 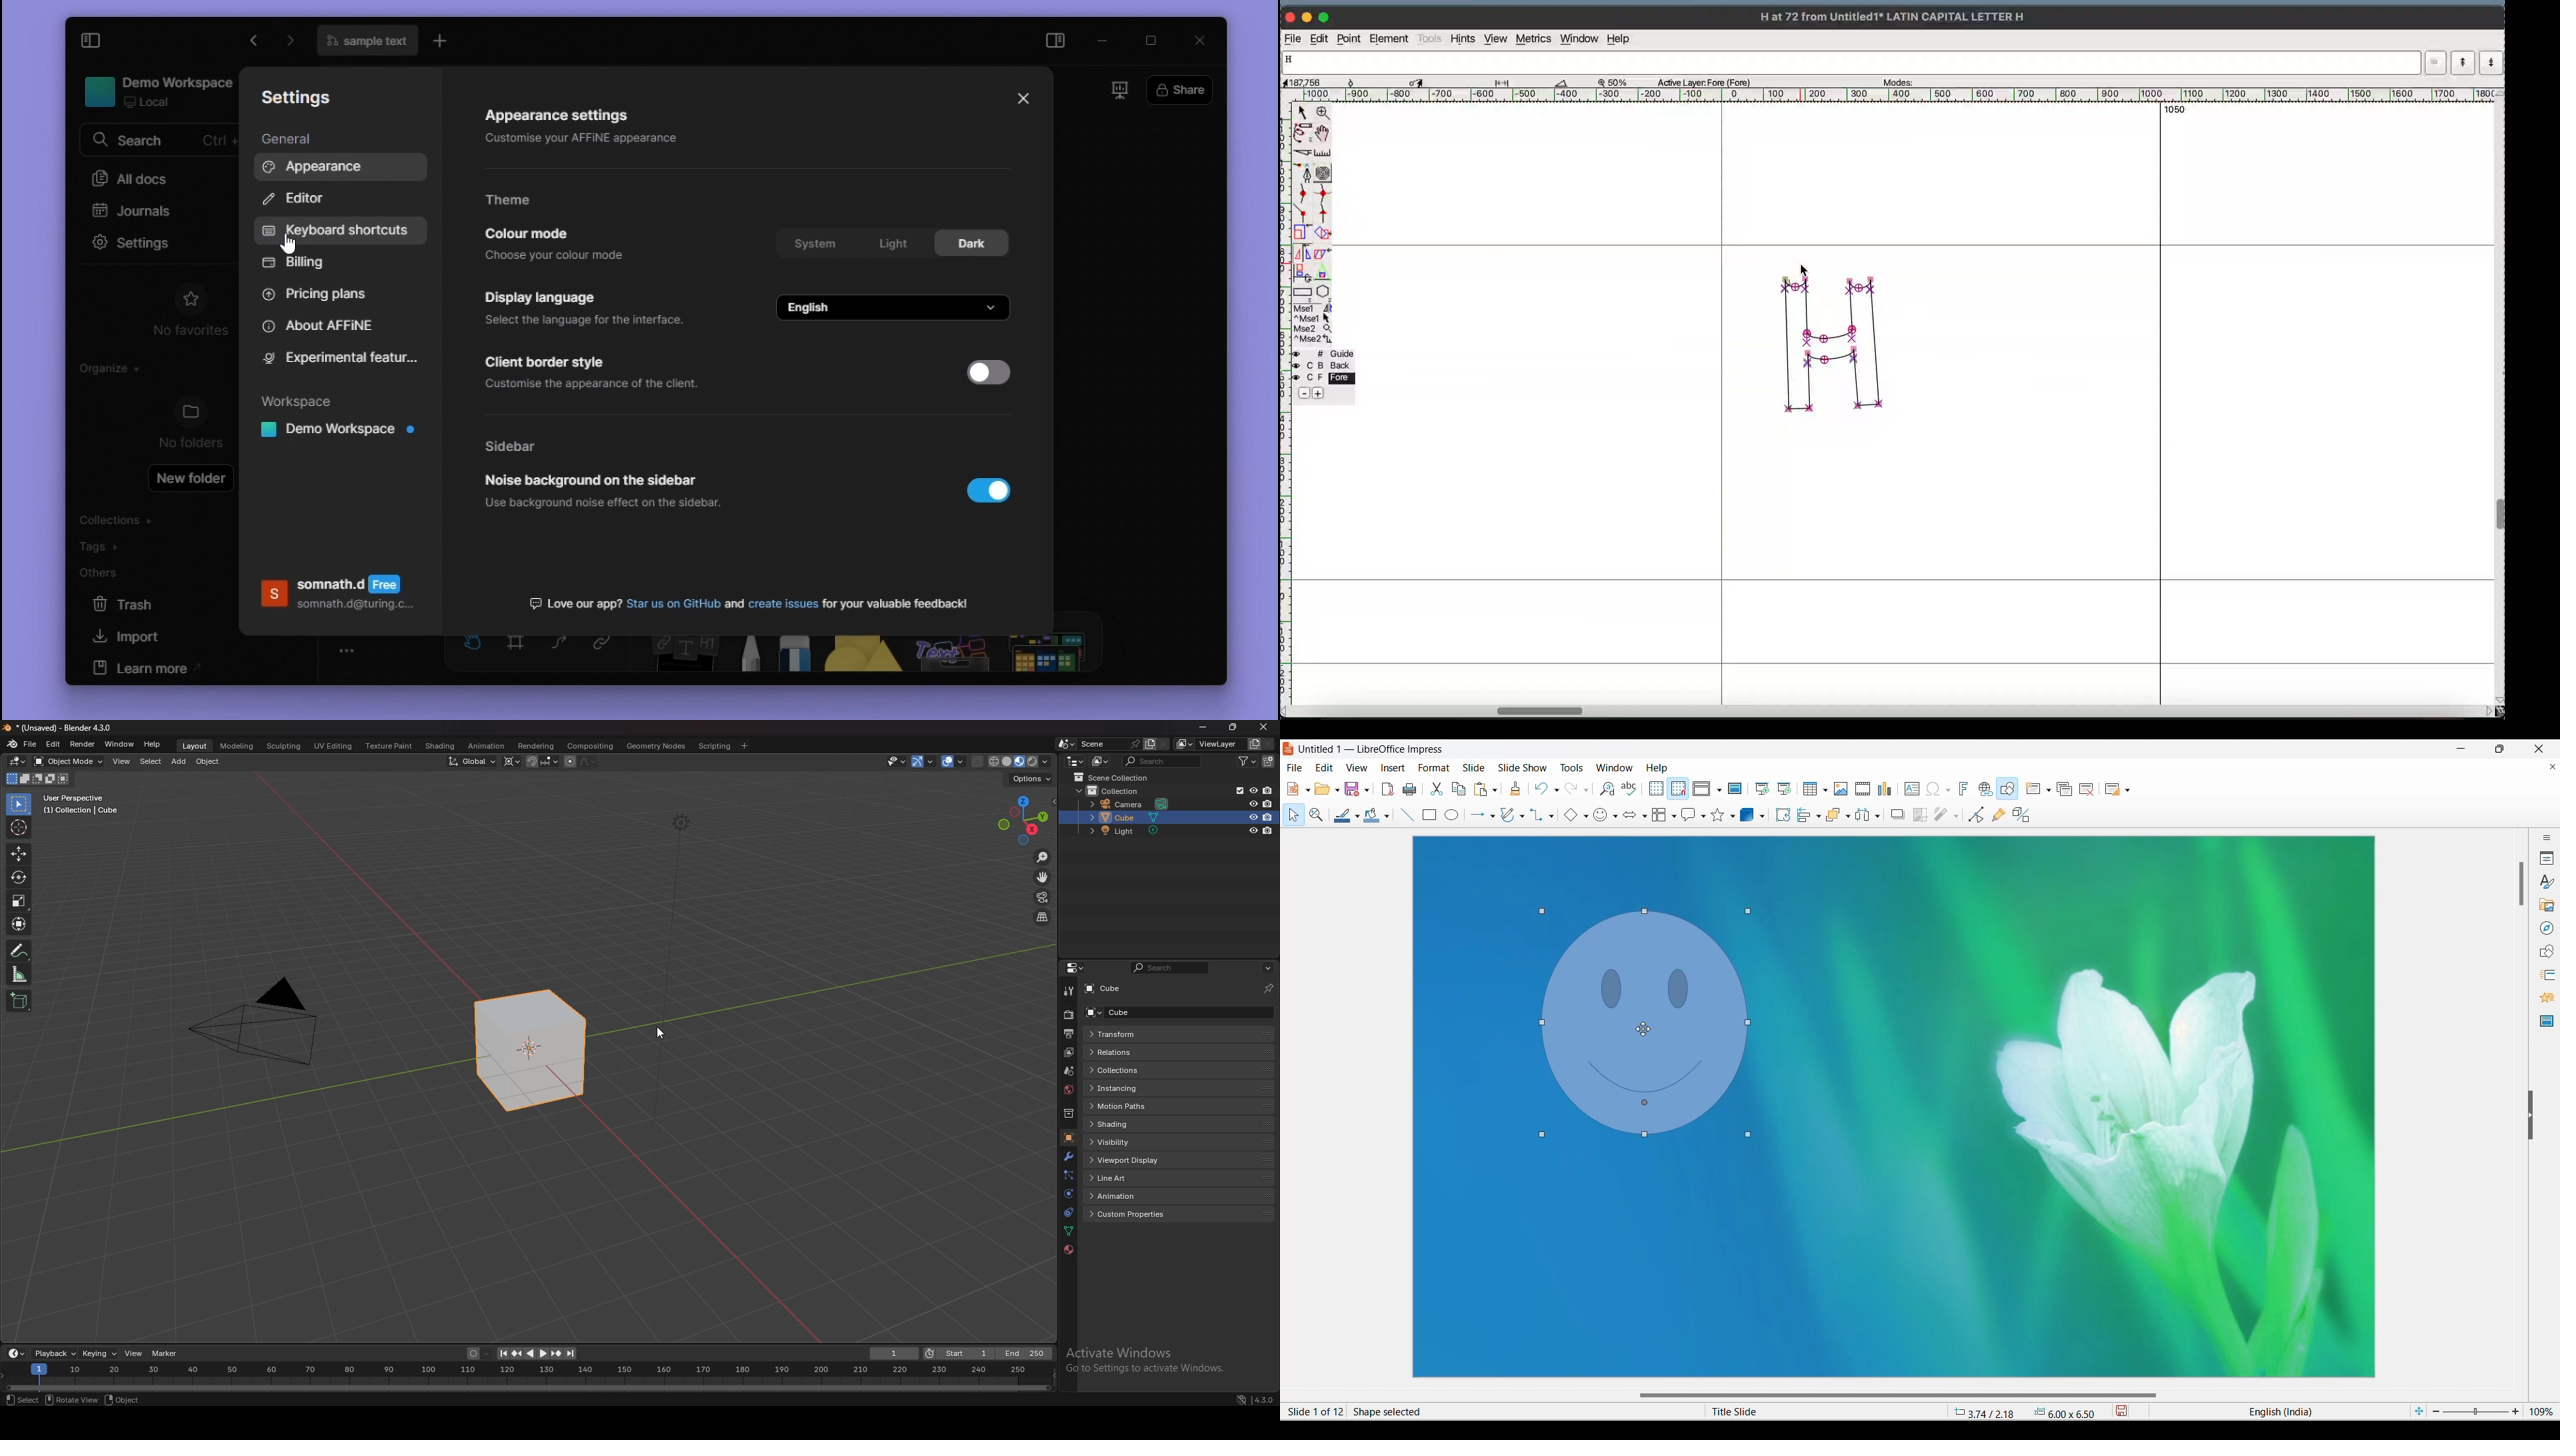 I want to click on editor type, so click(x=17, y=761).